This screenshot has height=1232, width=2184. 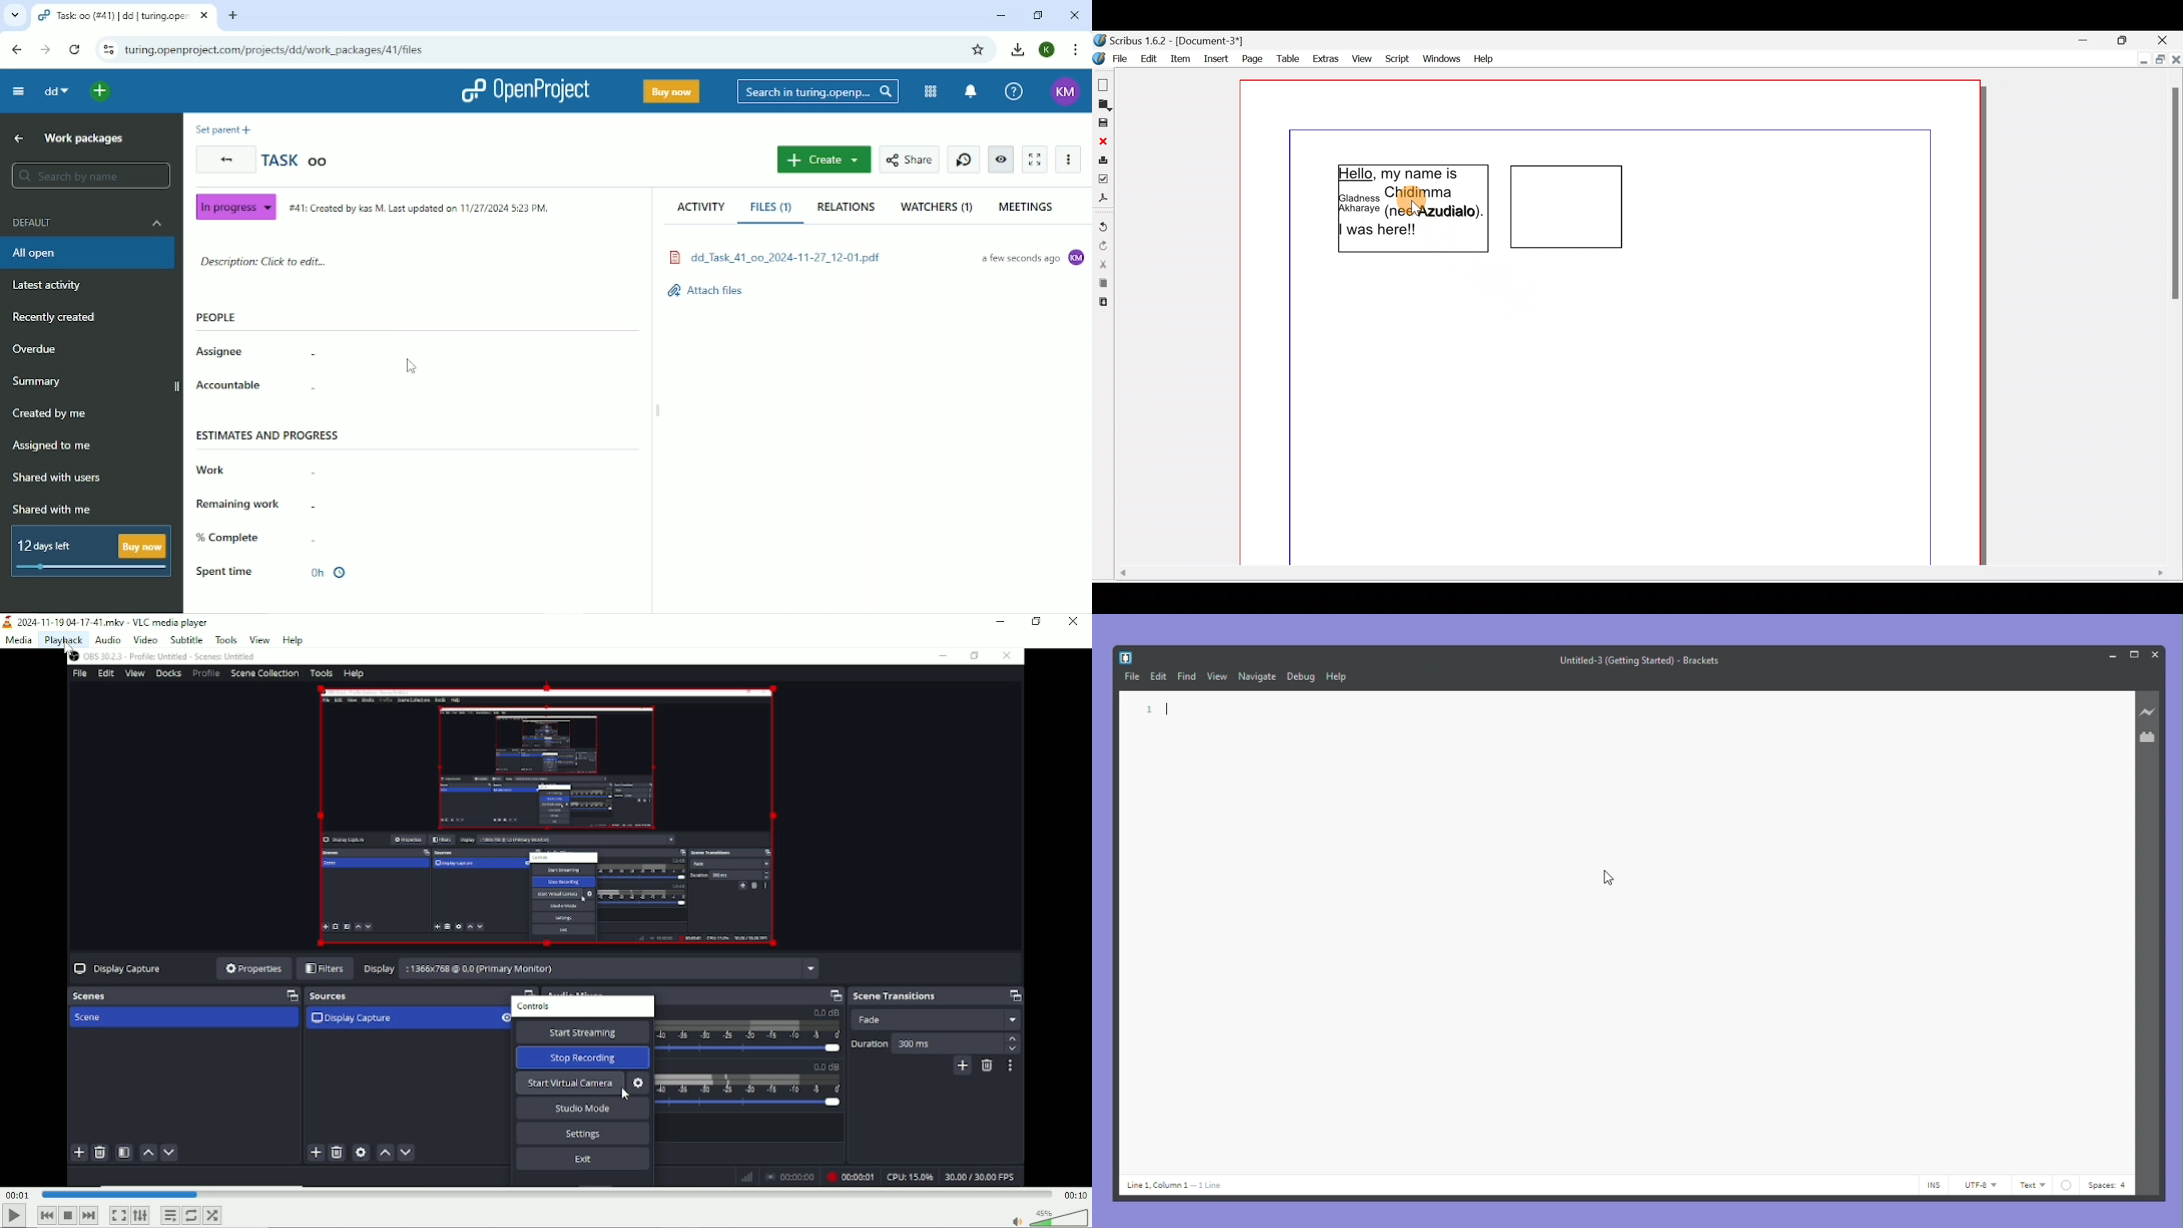 What do you see at coordinates (186, 640) in the screenshot?
I see `Subtitle` at bounding box center [186, 640].